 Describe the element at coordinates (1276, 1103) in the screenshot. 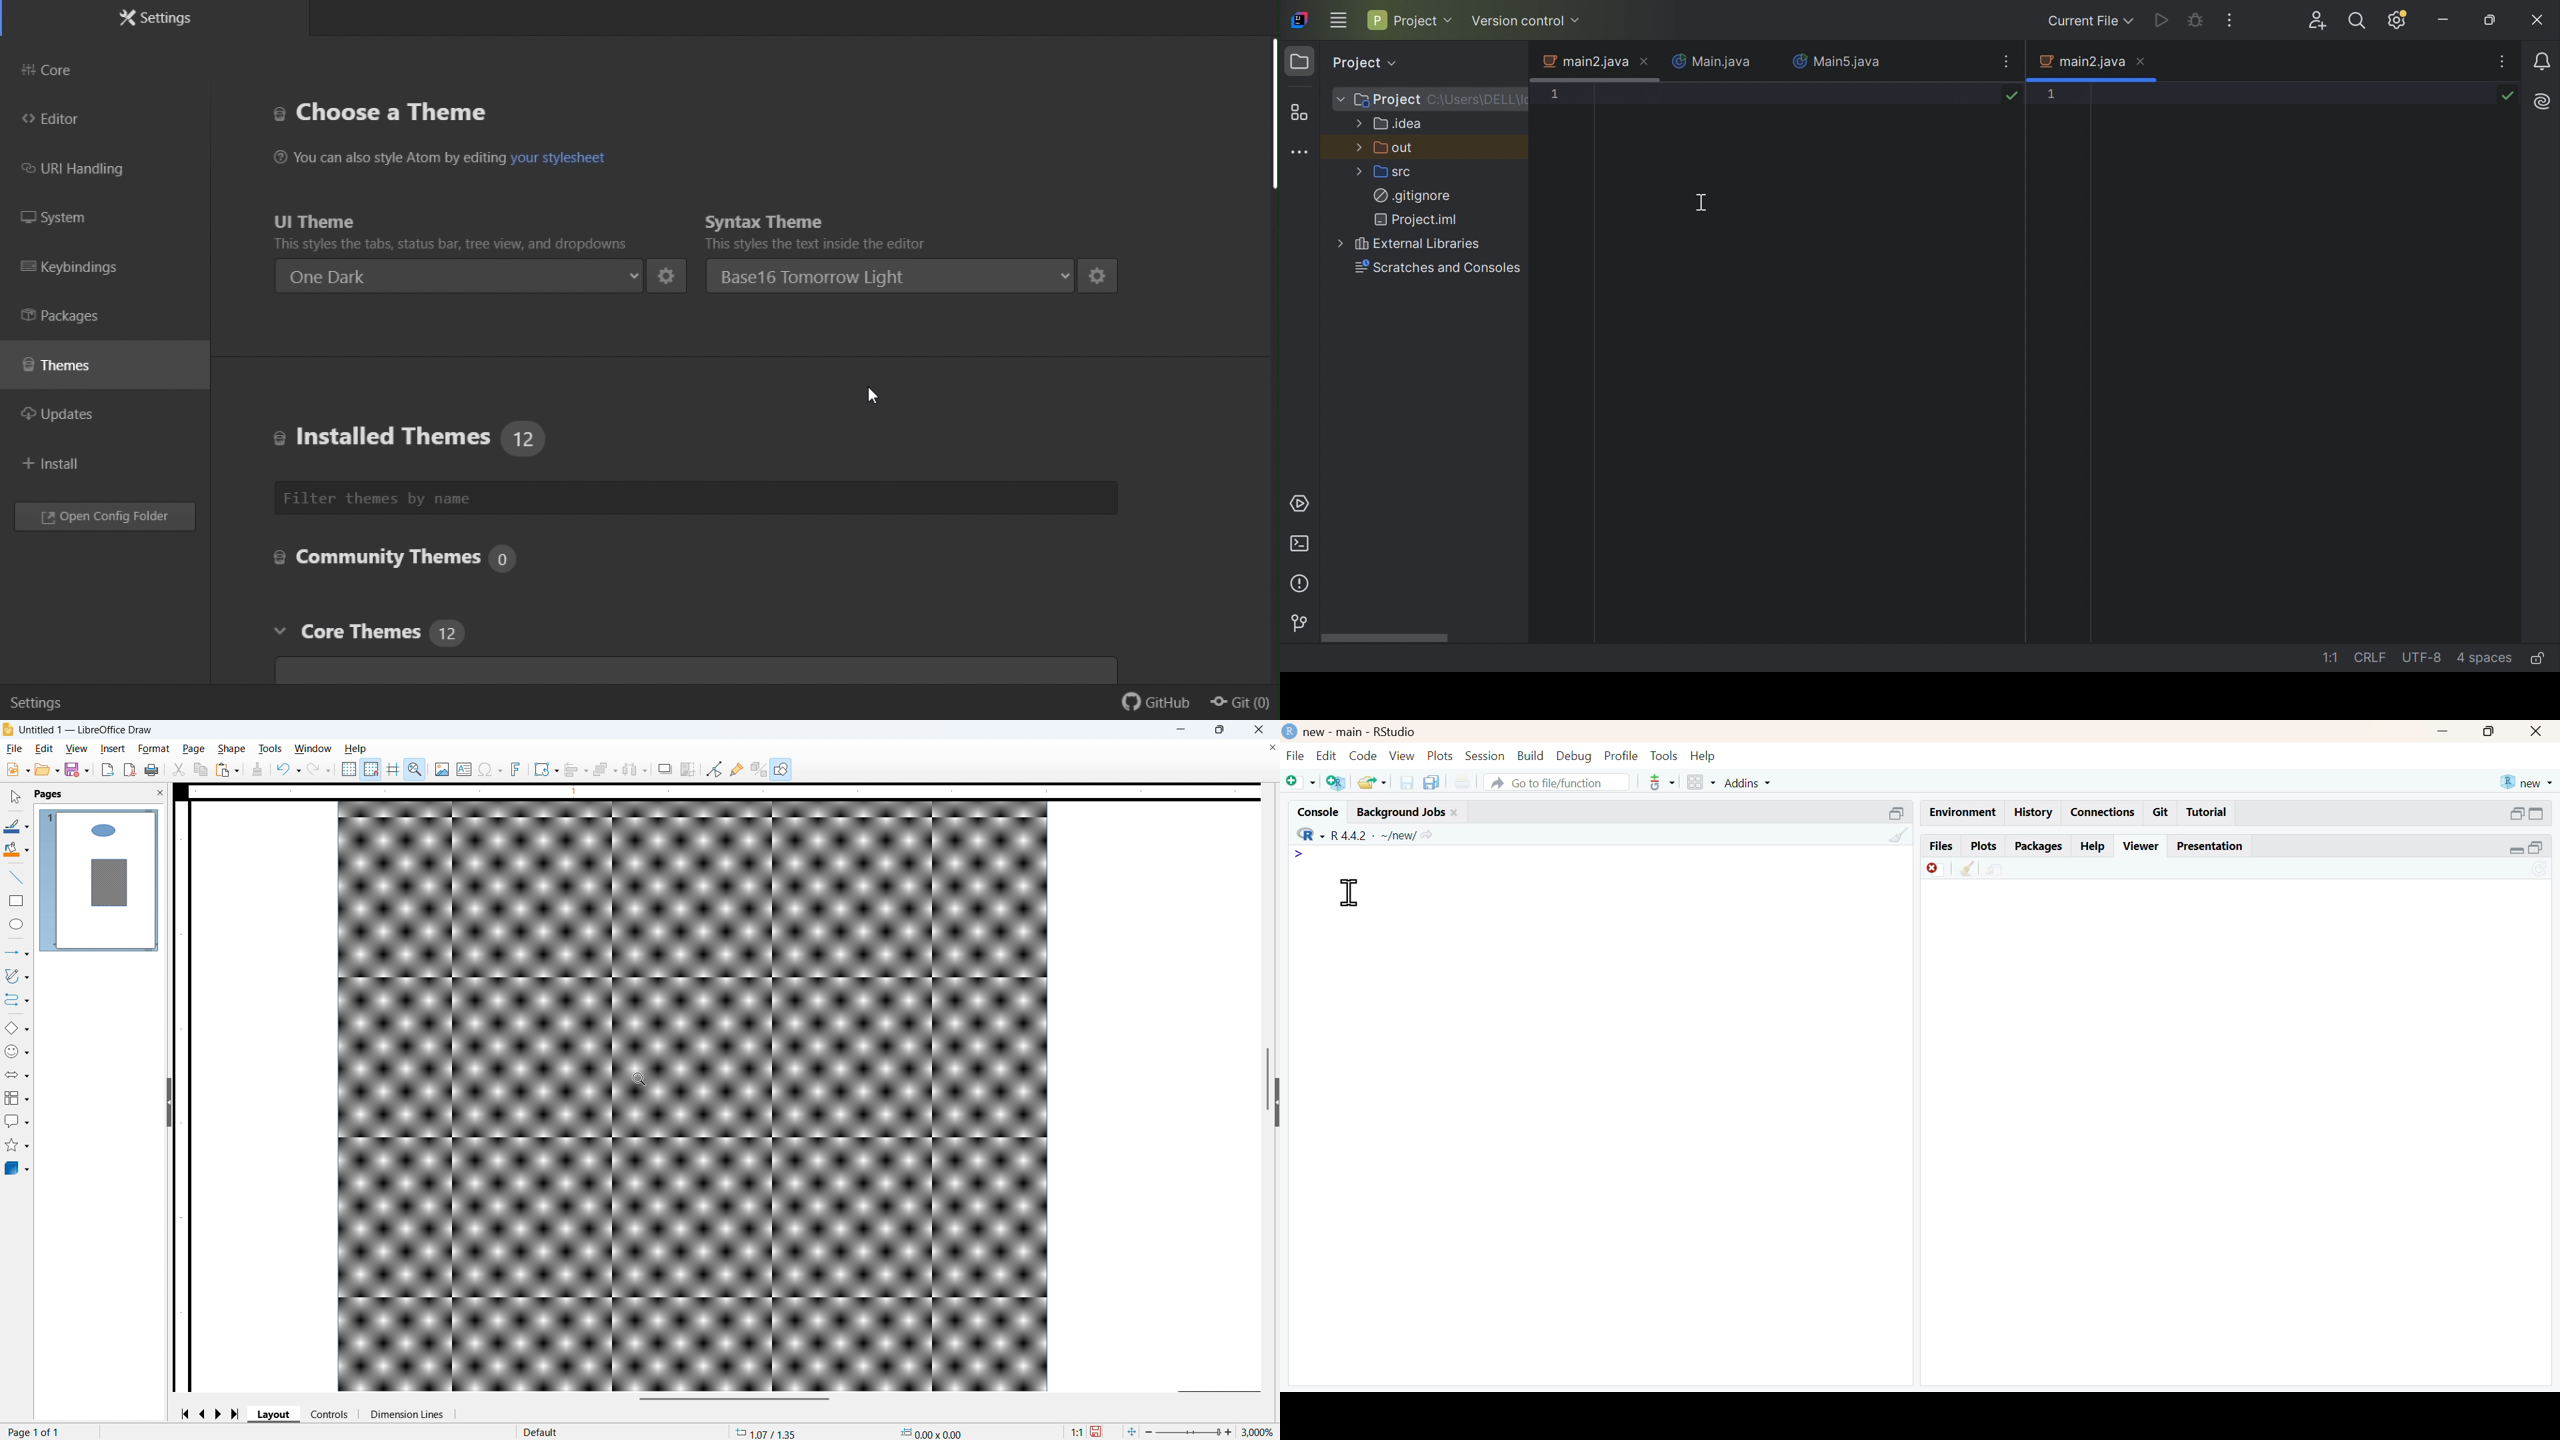

I see `Expand panel ` at that location.